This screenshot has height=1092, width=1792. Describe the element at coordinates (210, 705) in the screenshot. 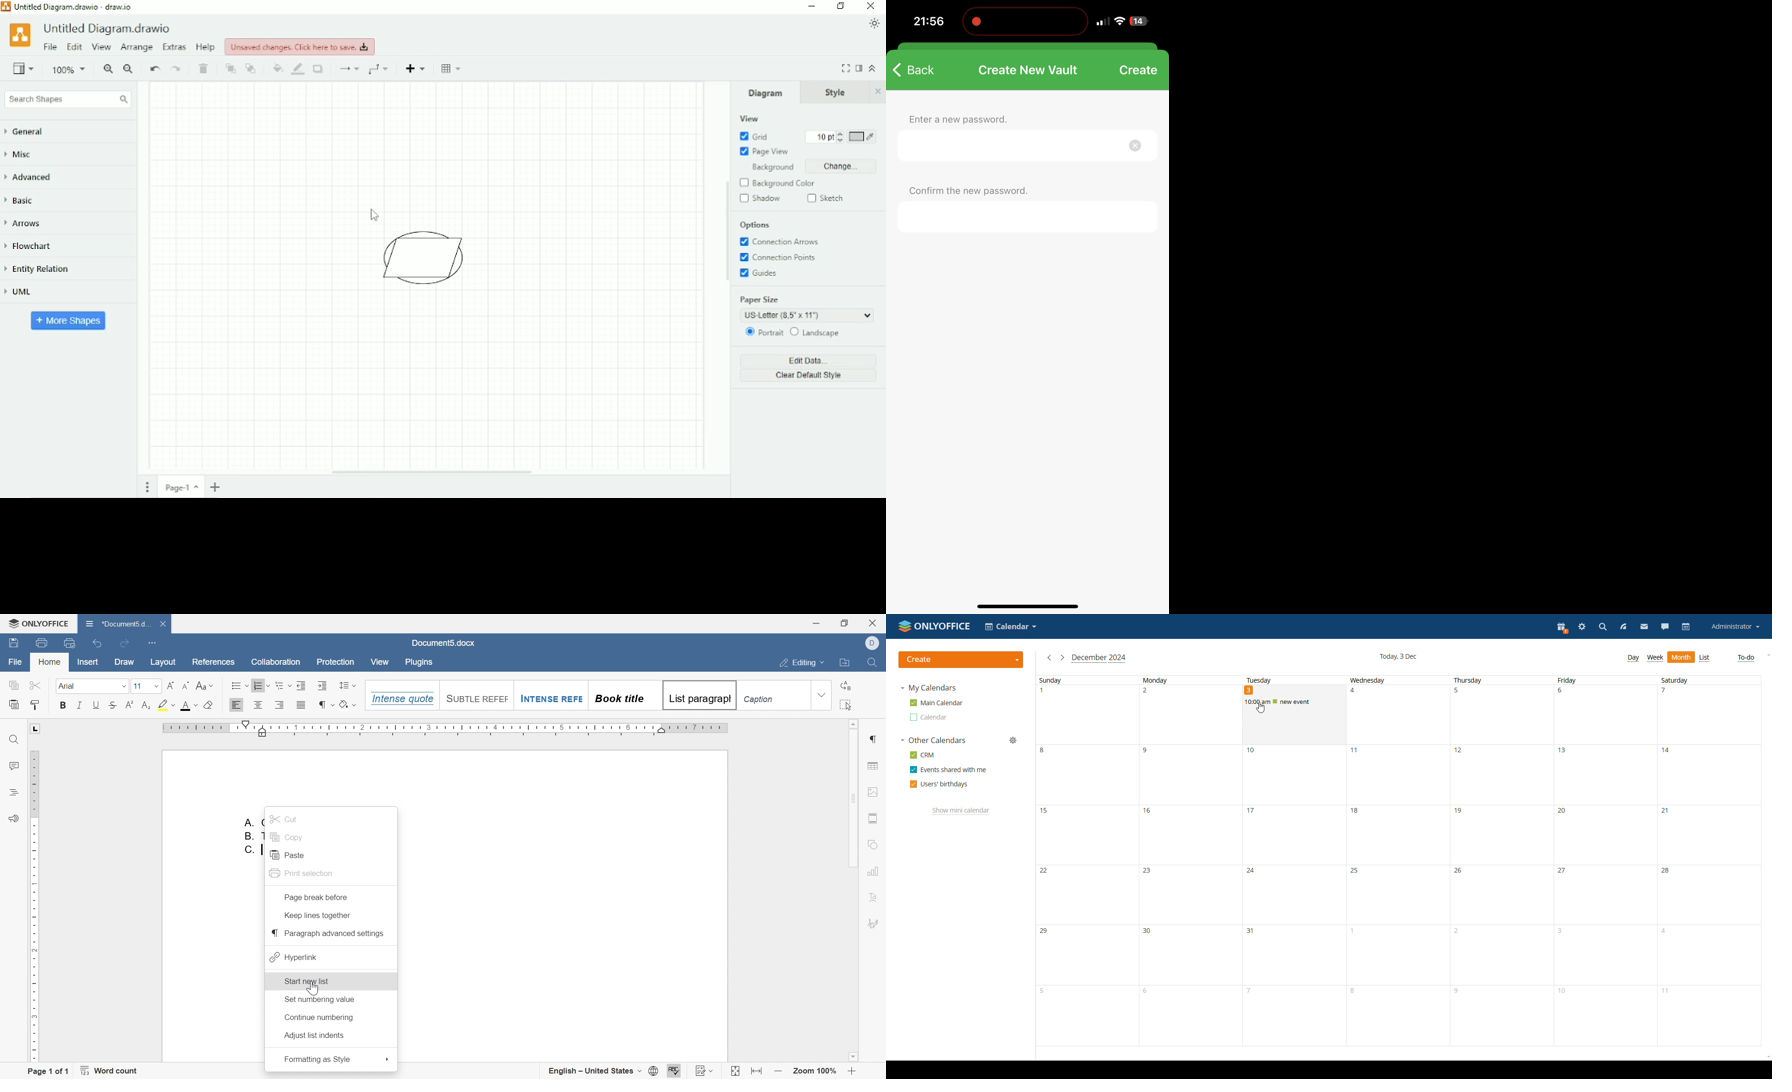

I see `Clear style` at that location.